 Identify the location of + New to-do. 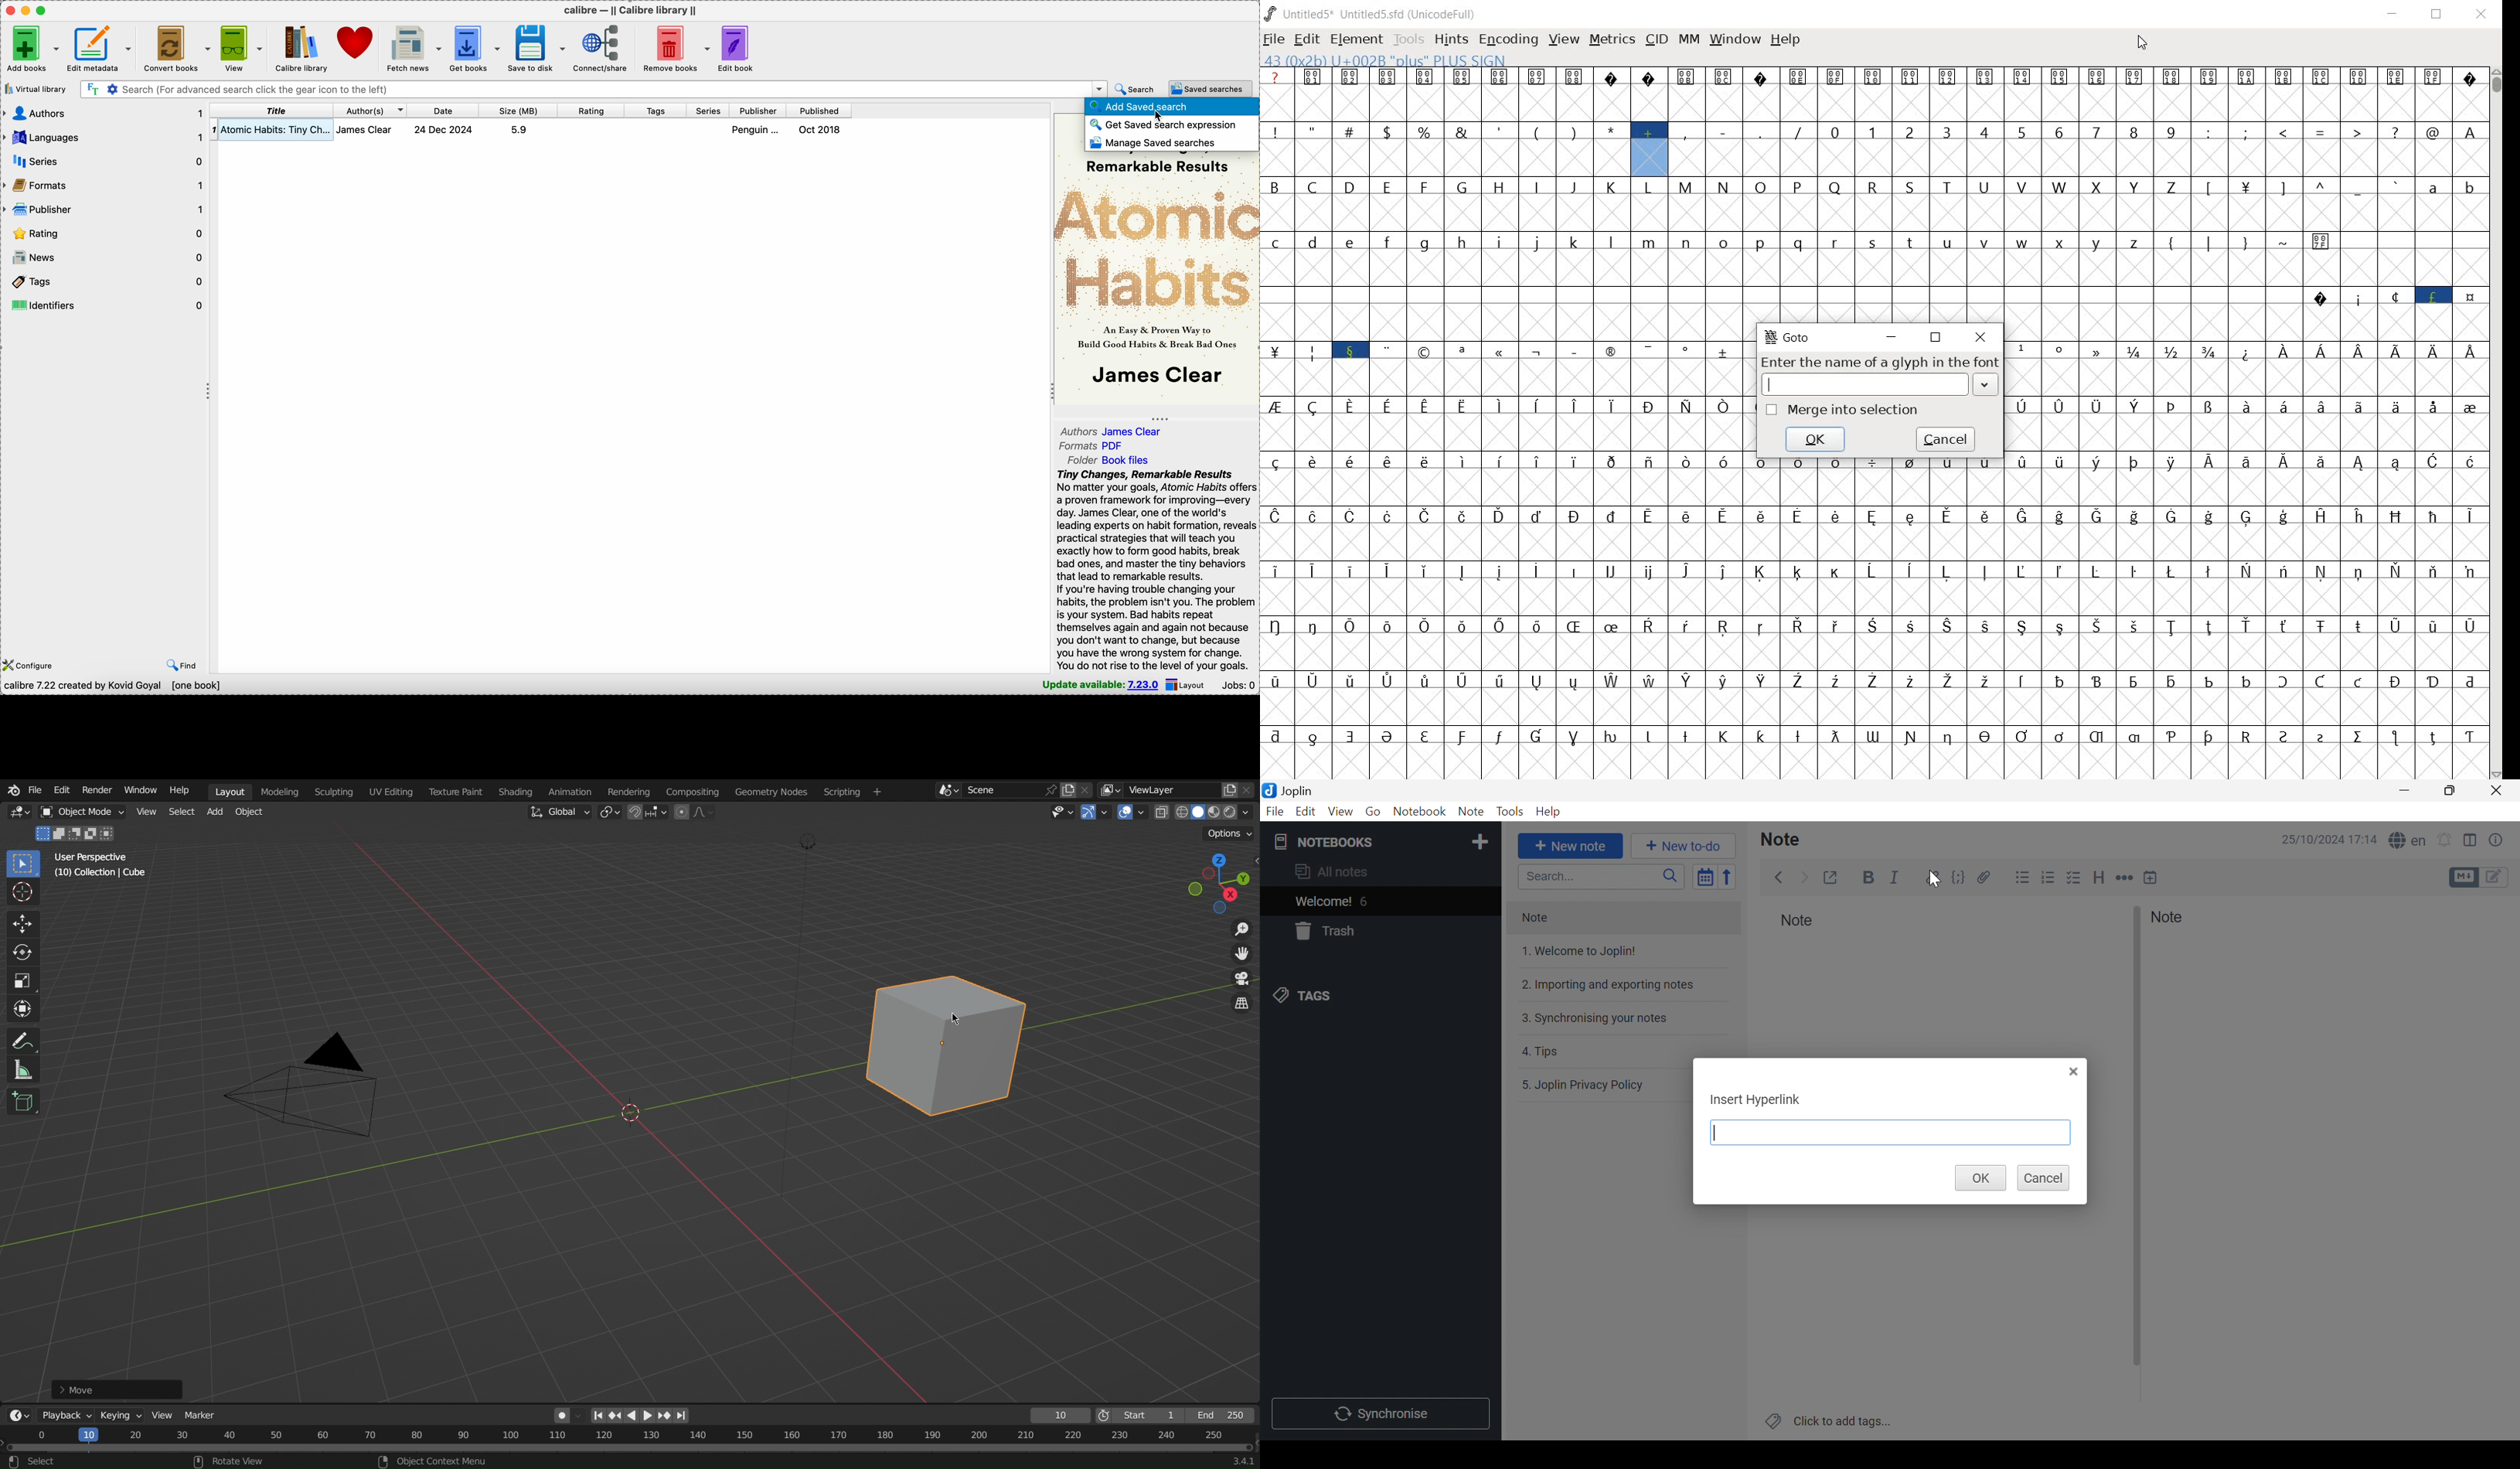
(1685, 846).